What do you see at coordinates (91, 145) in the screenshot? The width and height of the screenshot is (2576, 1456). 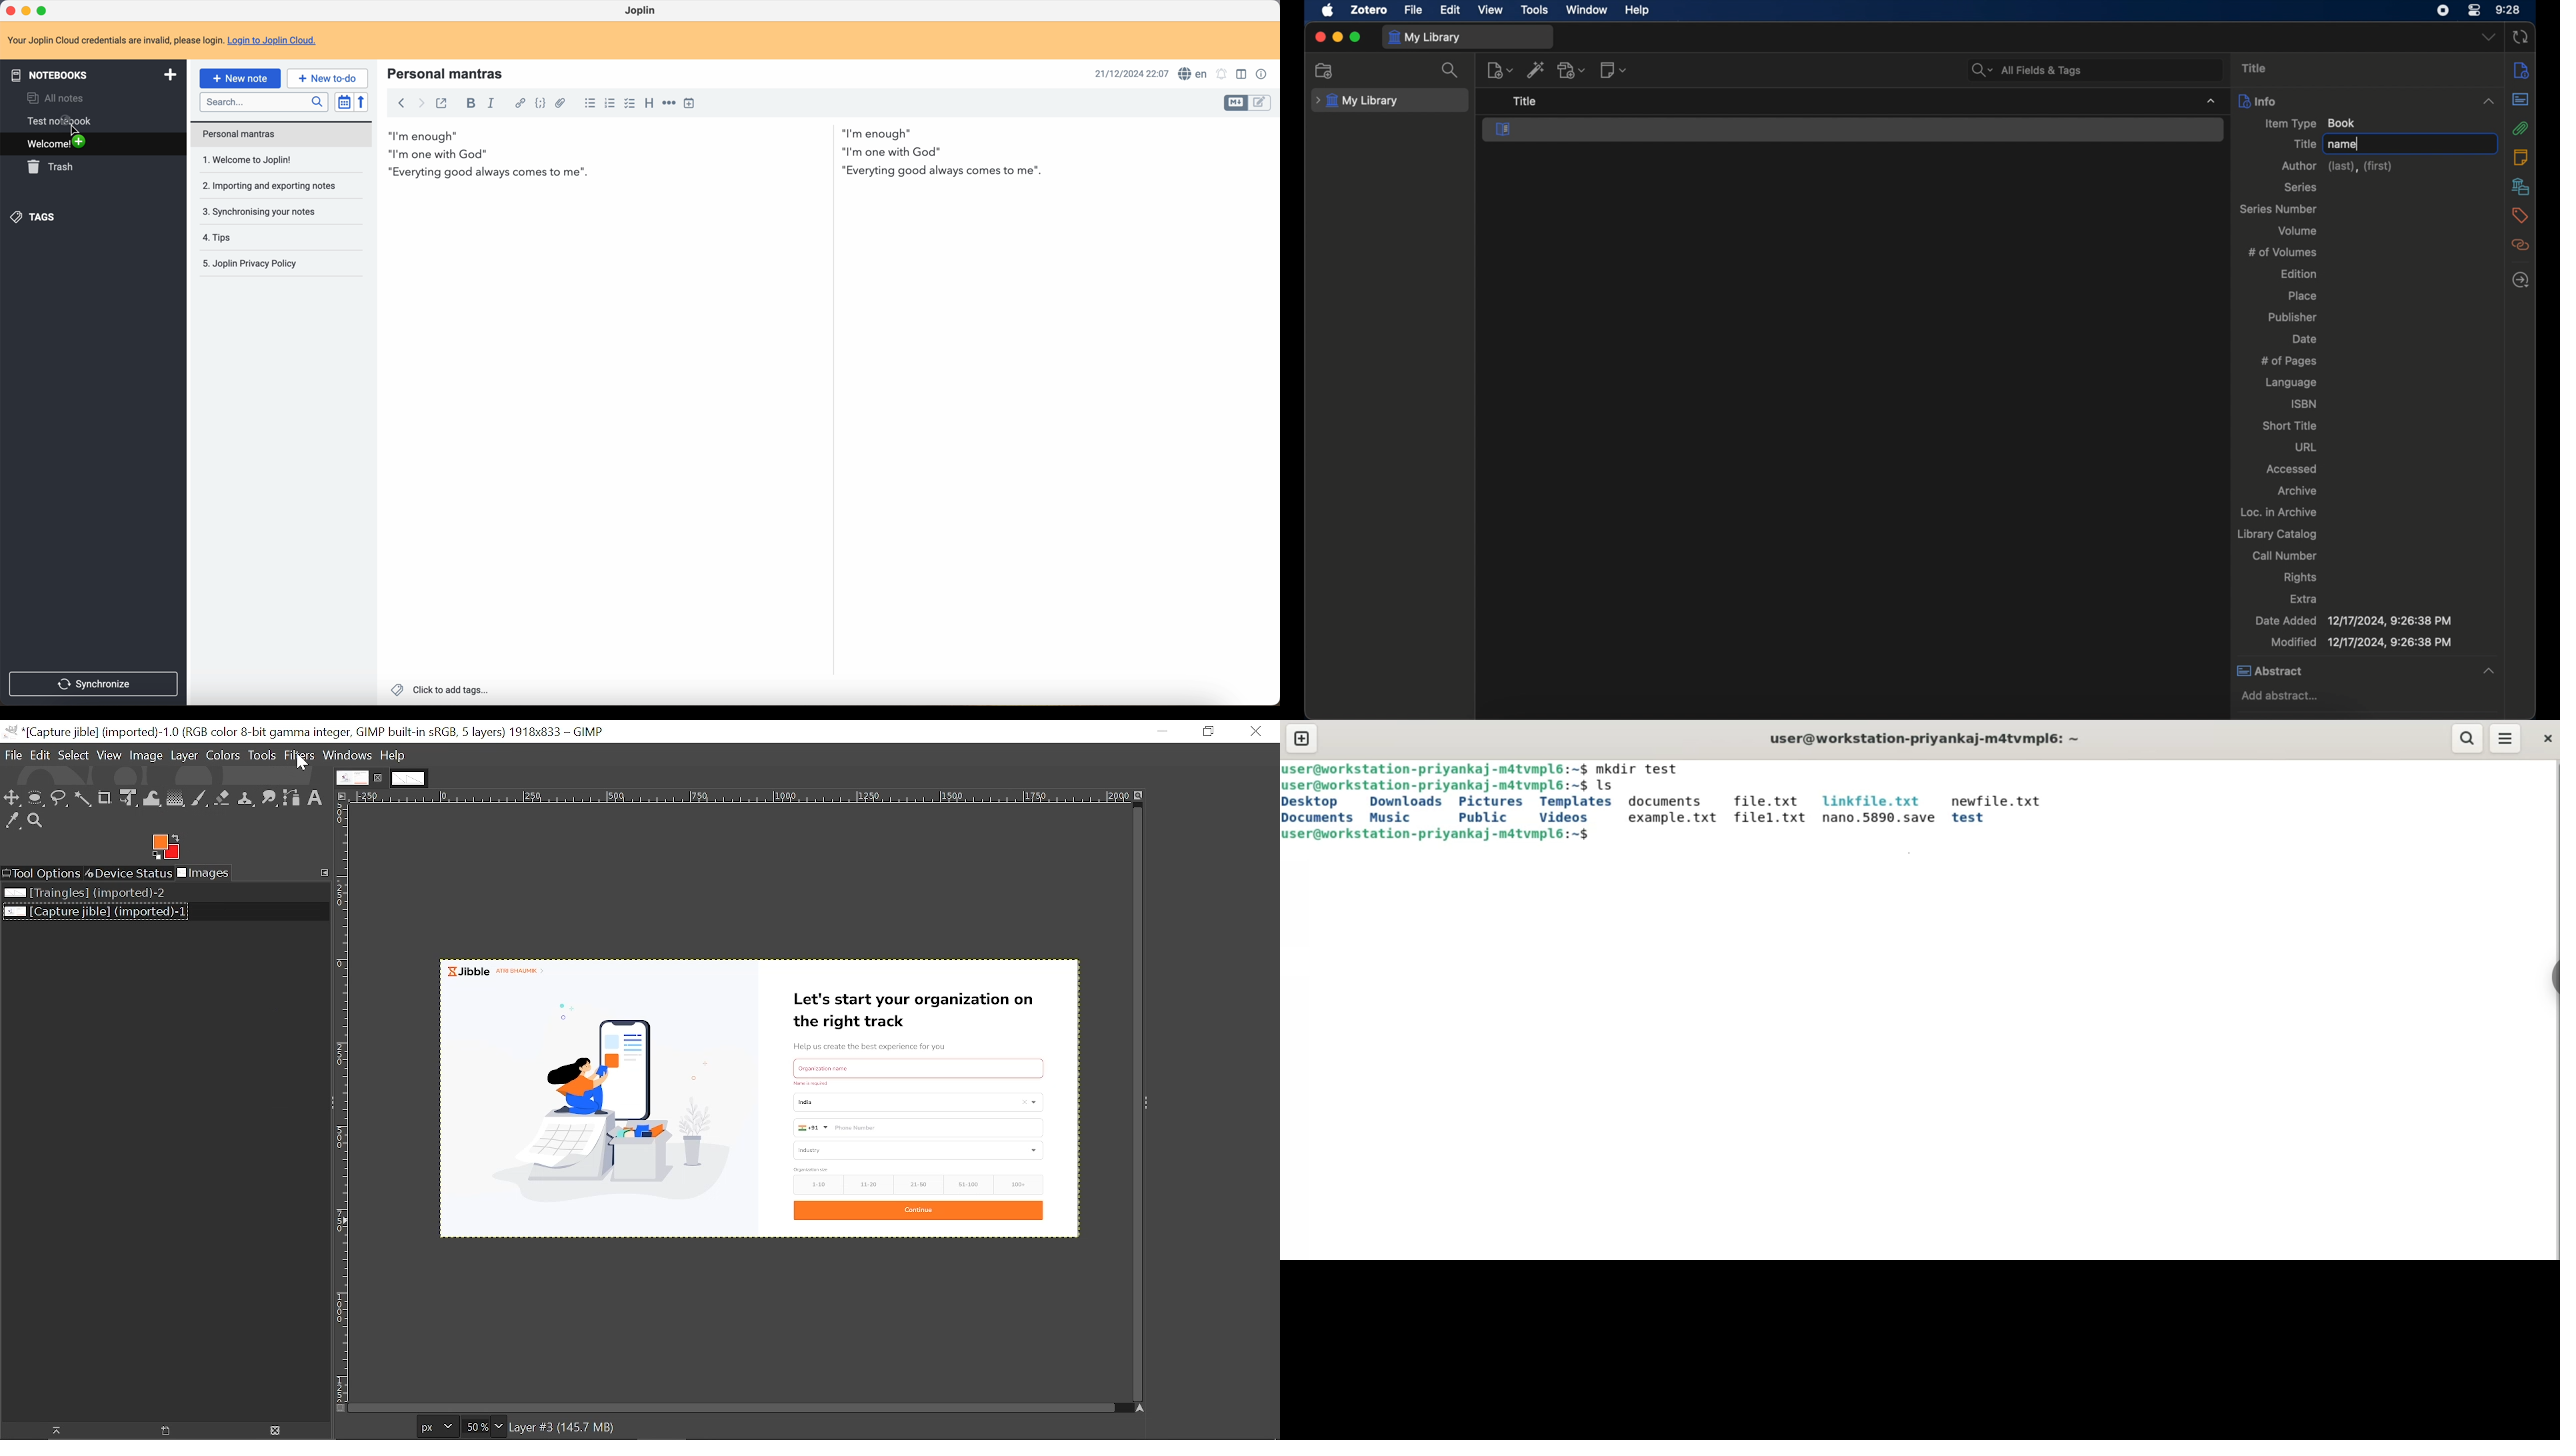 I see `welcome` at bounding box center [91, 145].